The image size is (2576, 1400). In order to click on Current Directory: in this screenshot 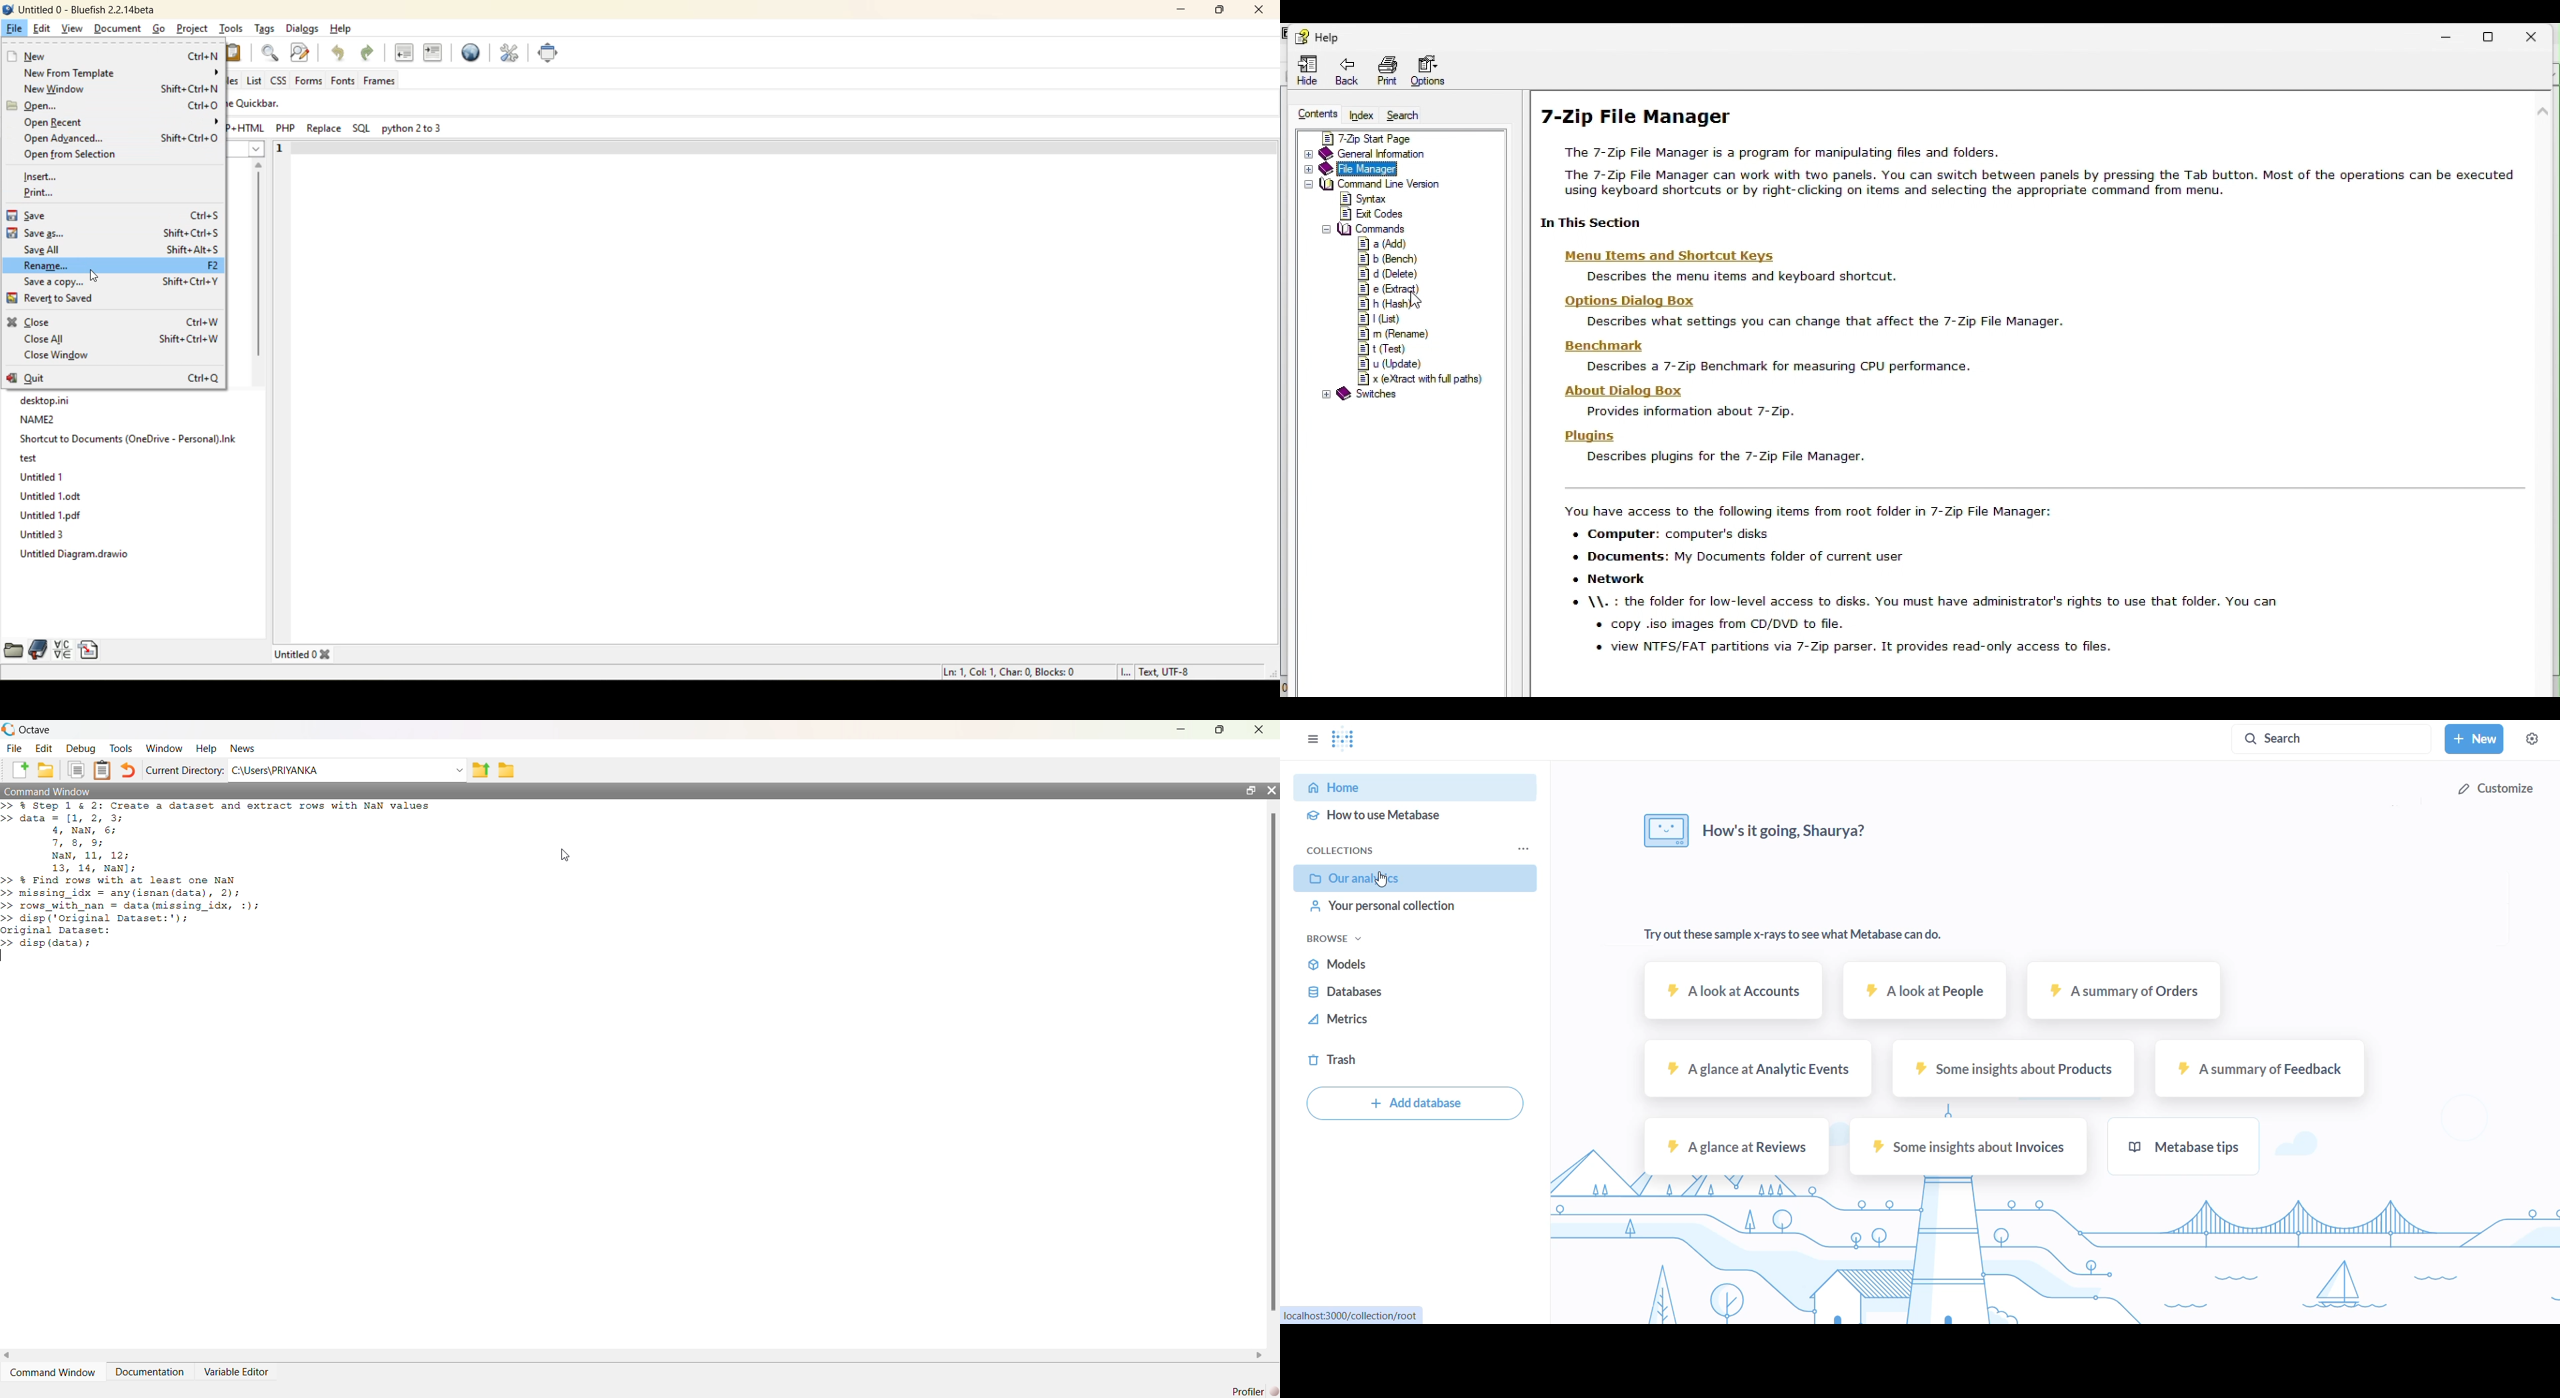, I will do `click(185, 770)`.